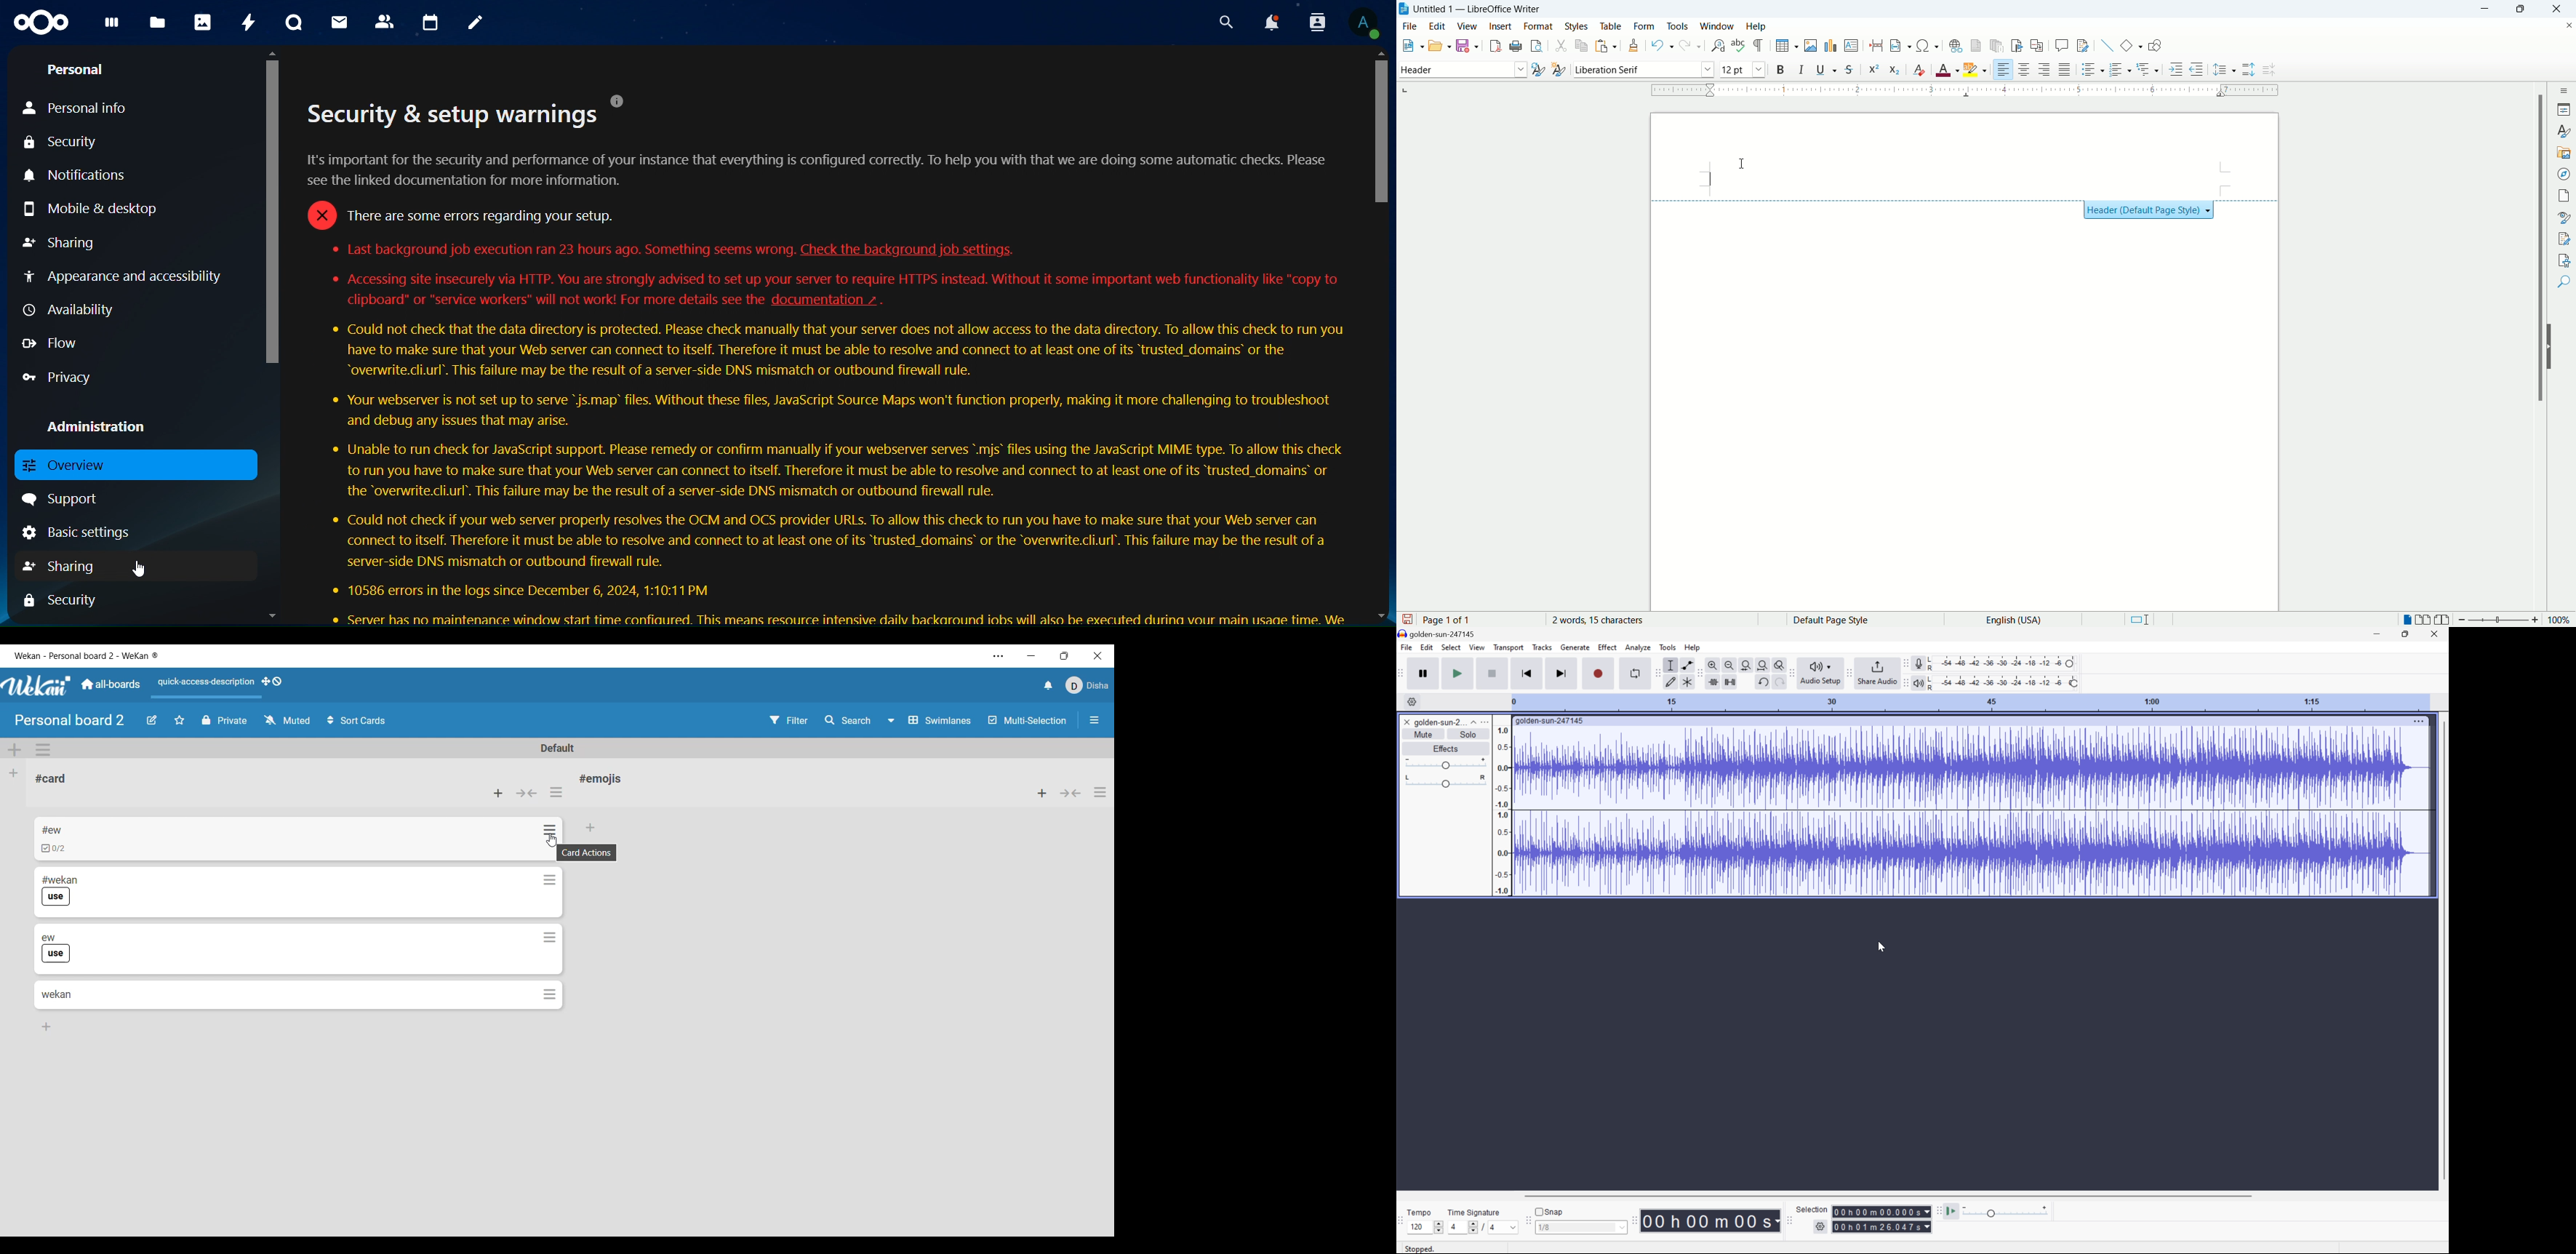 The image size is (2576, 1260). I want to click on Settings, so click(1410, 702).